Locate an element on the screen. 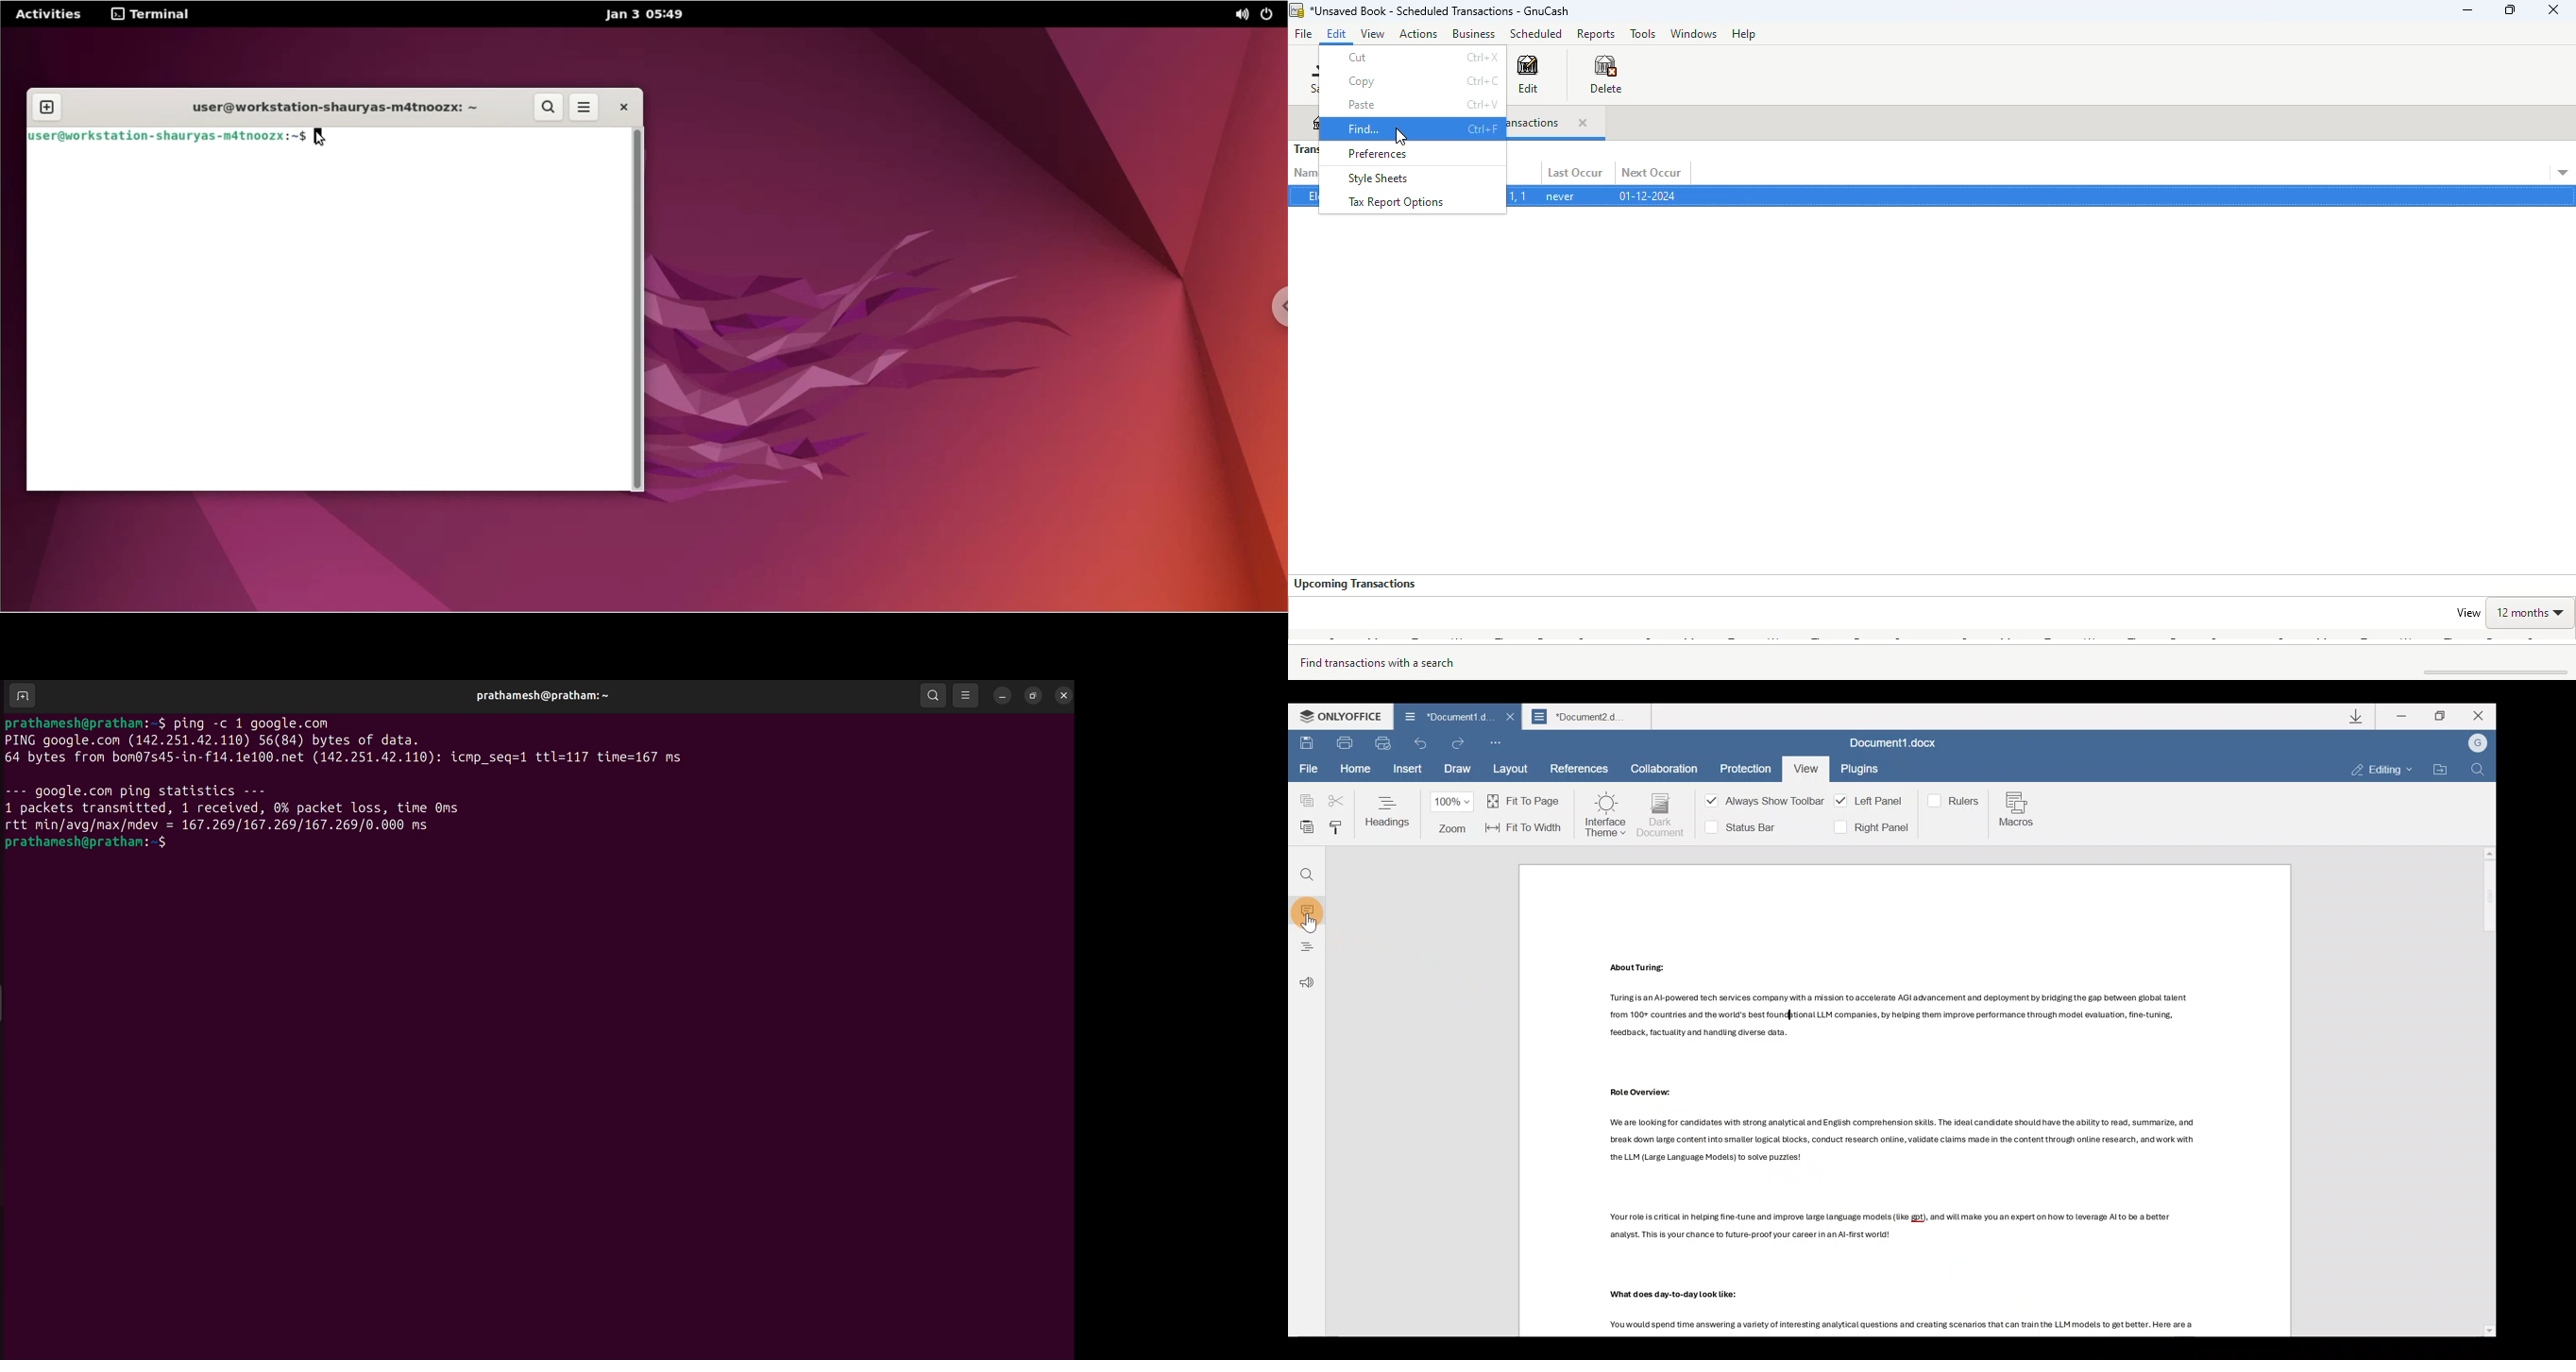 This screenshot has height=1372, width=2576. ONLYOFFICE is located at coordinates (1337, 717).